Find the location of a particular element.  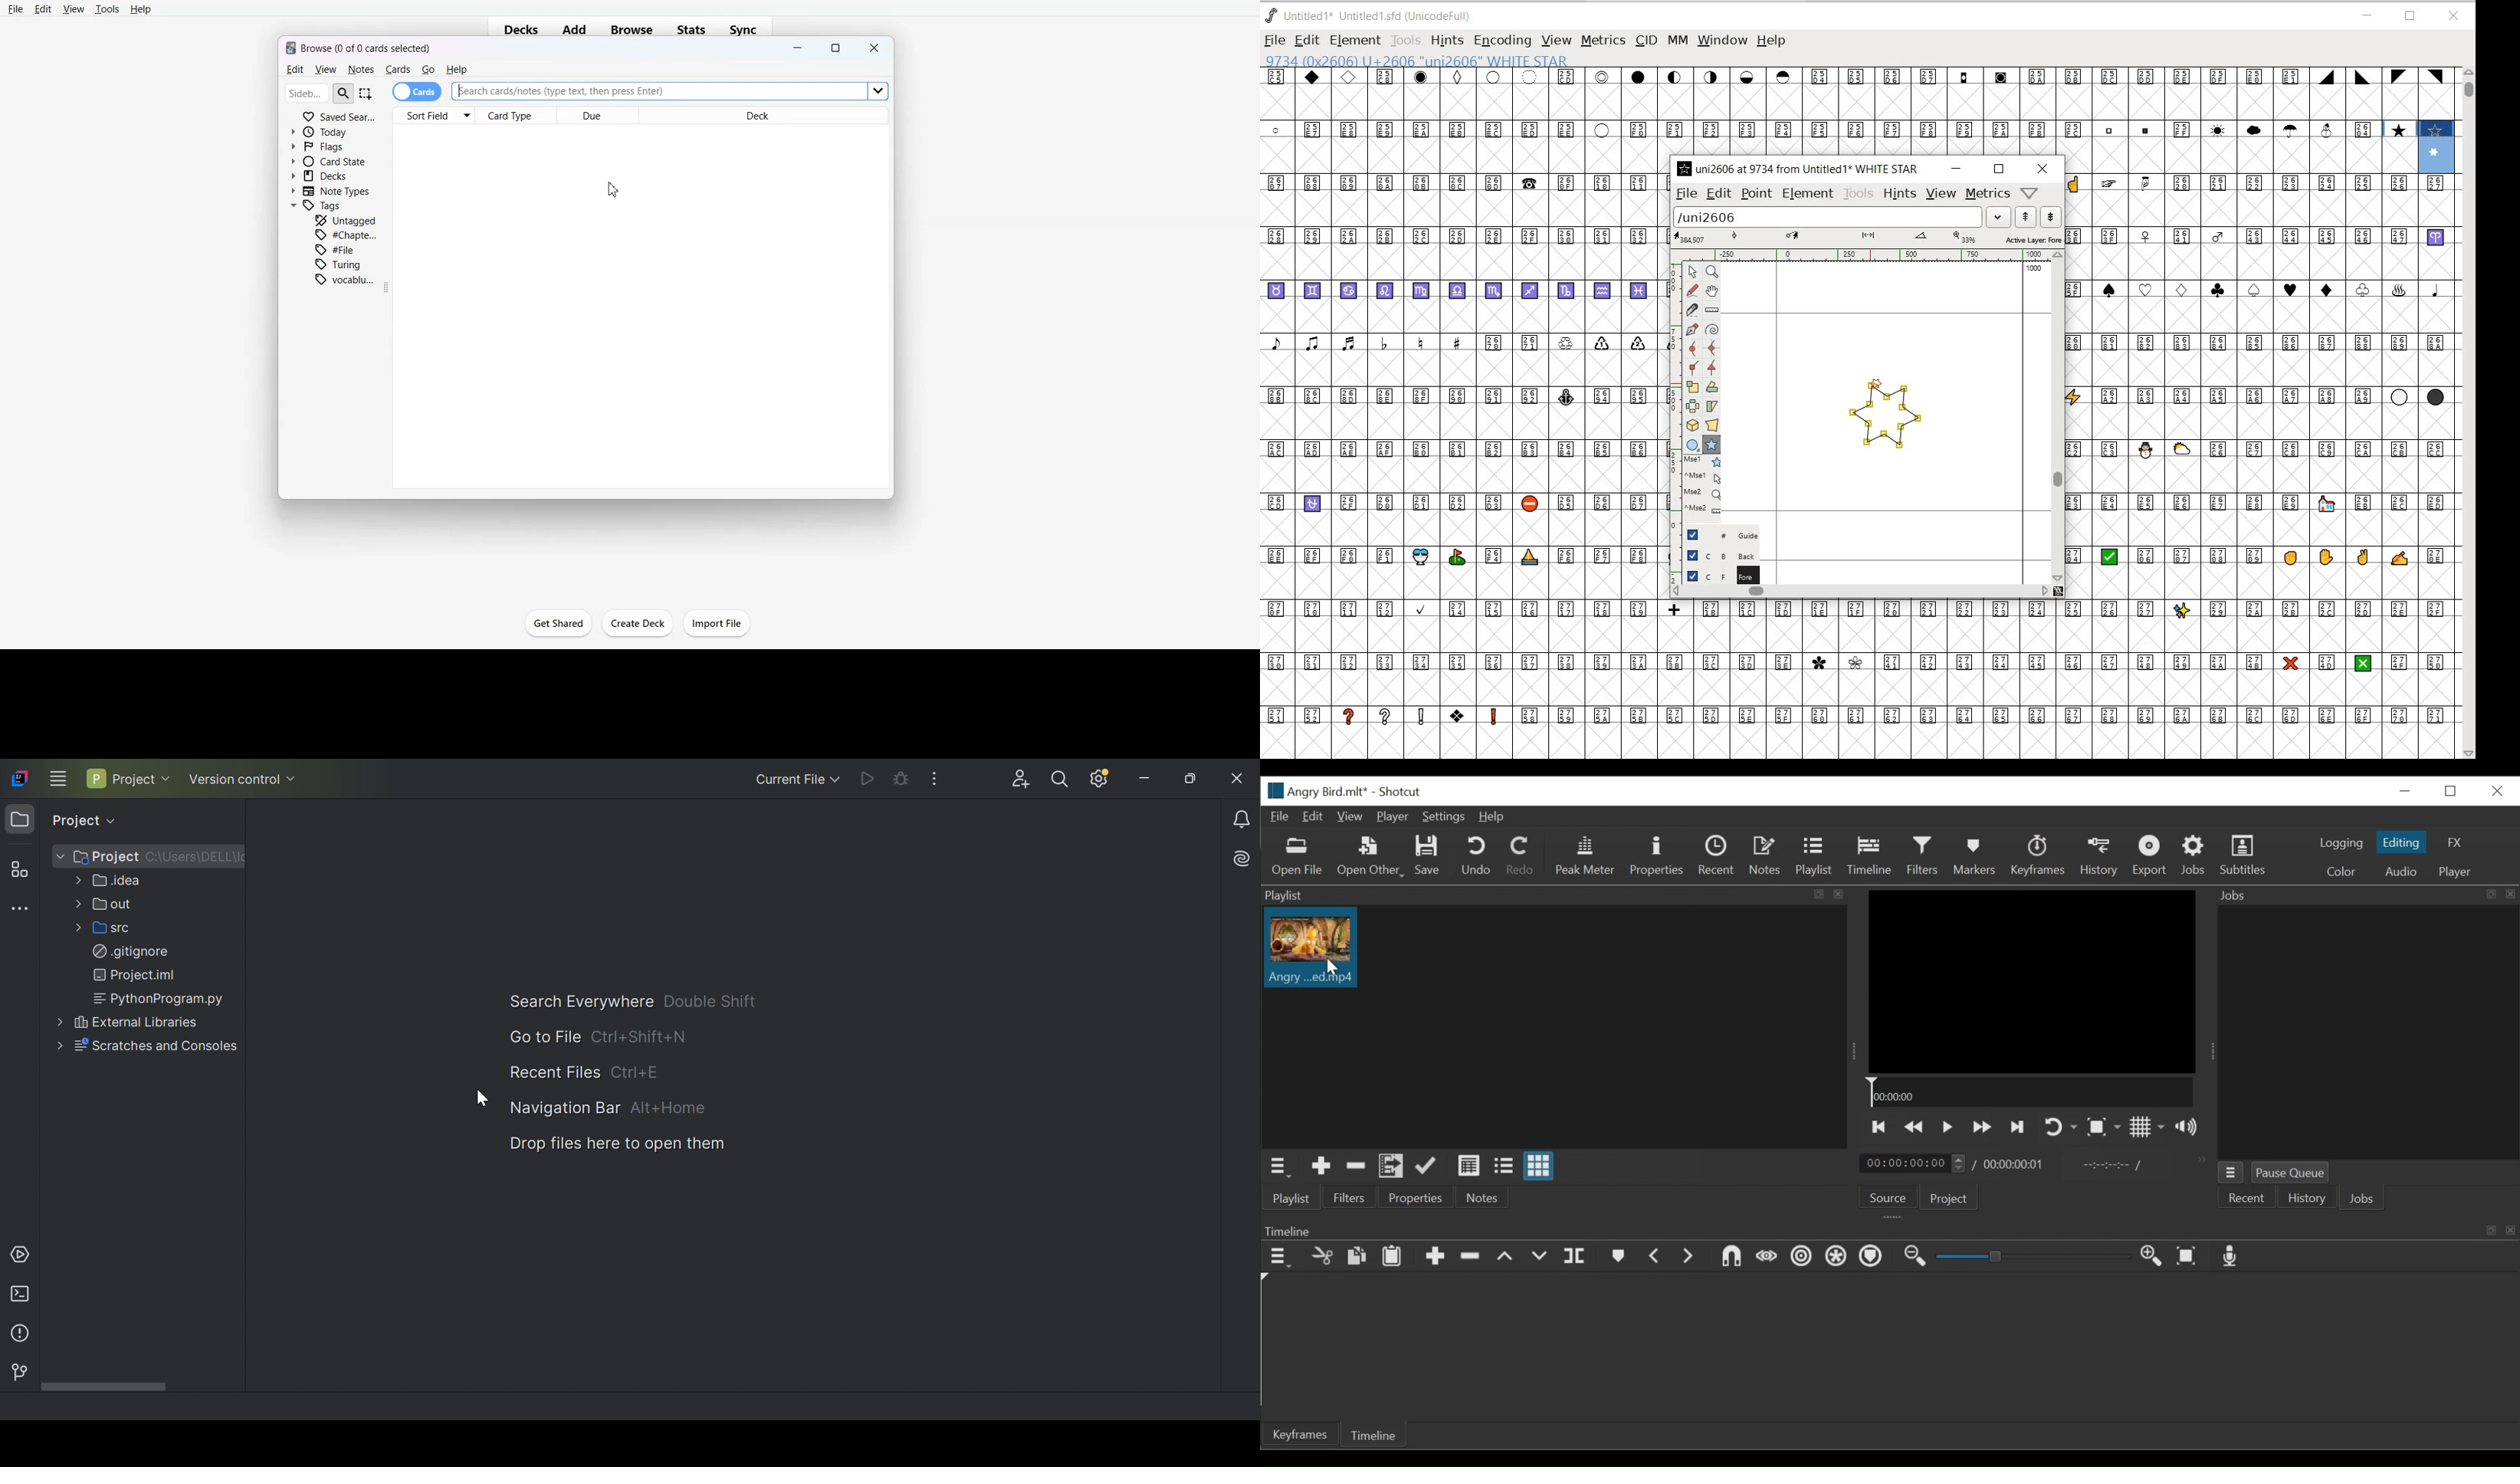

RULER is located at coordinates (1864, 254).